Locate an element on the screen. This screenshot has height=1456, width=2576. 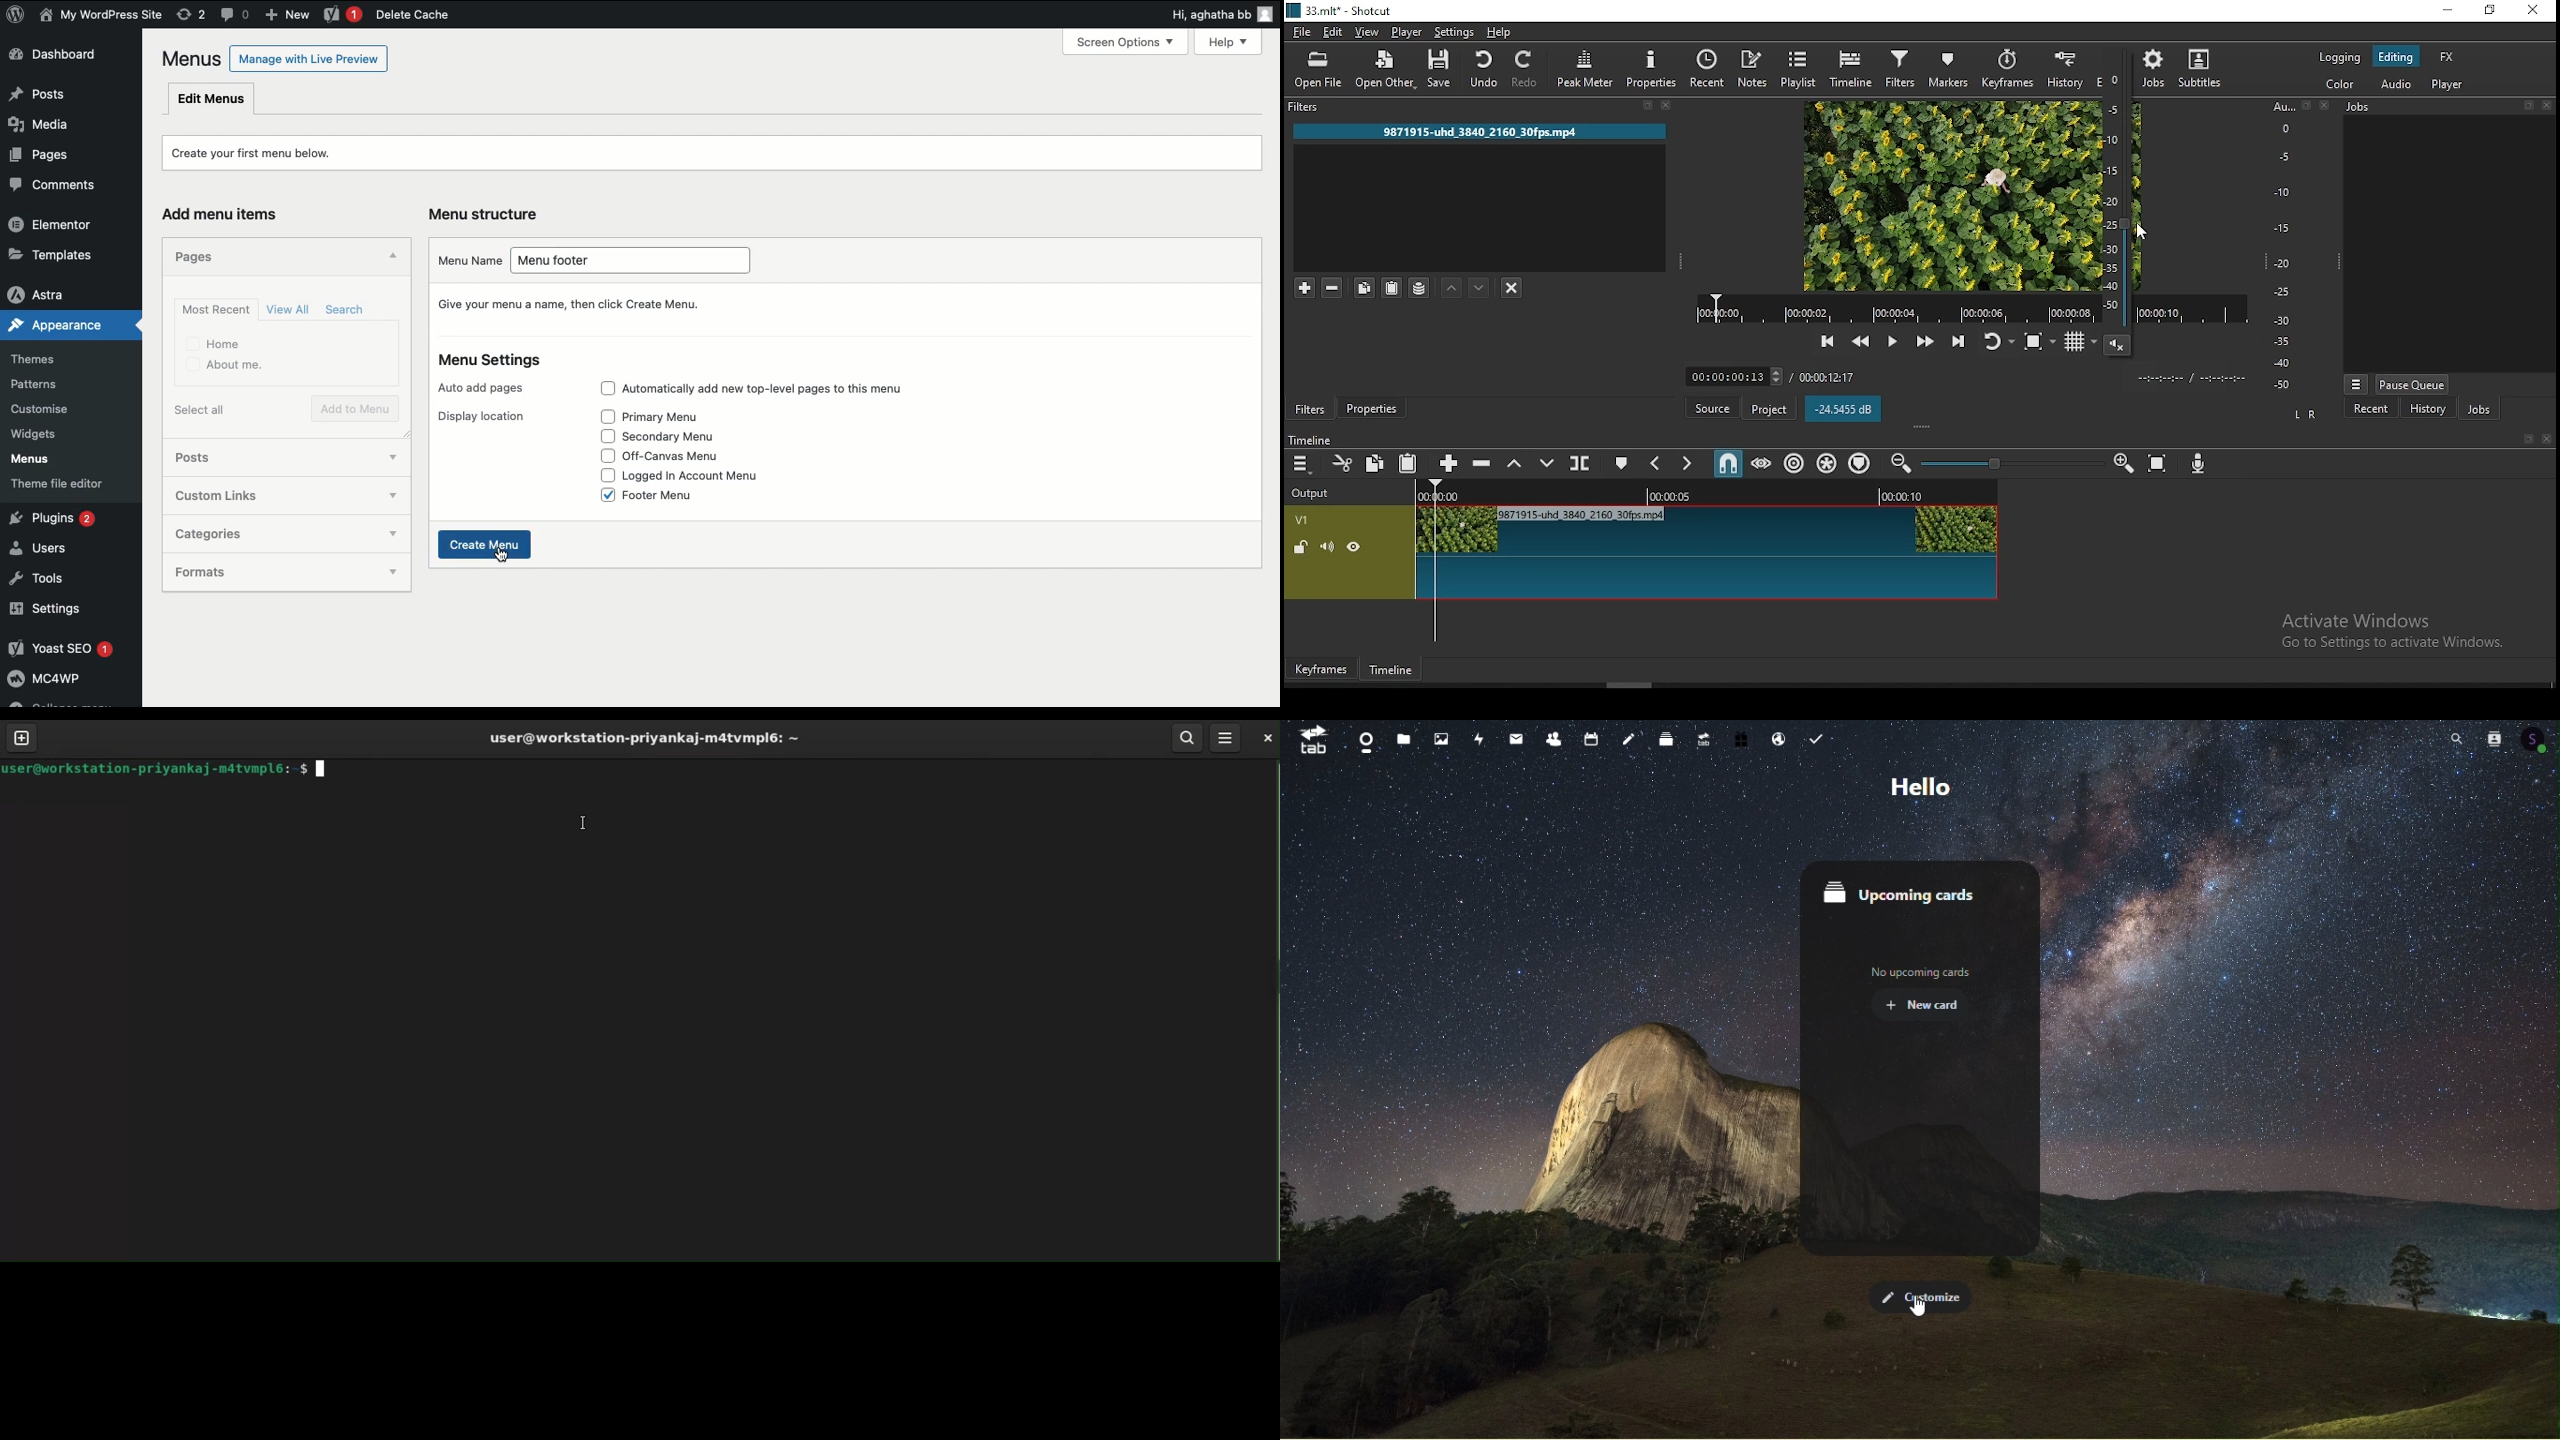
snap is located at coordinates (1728, 466).